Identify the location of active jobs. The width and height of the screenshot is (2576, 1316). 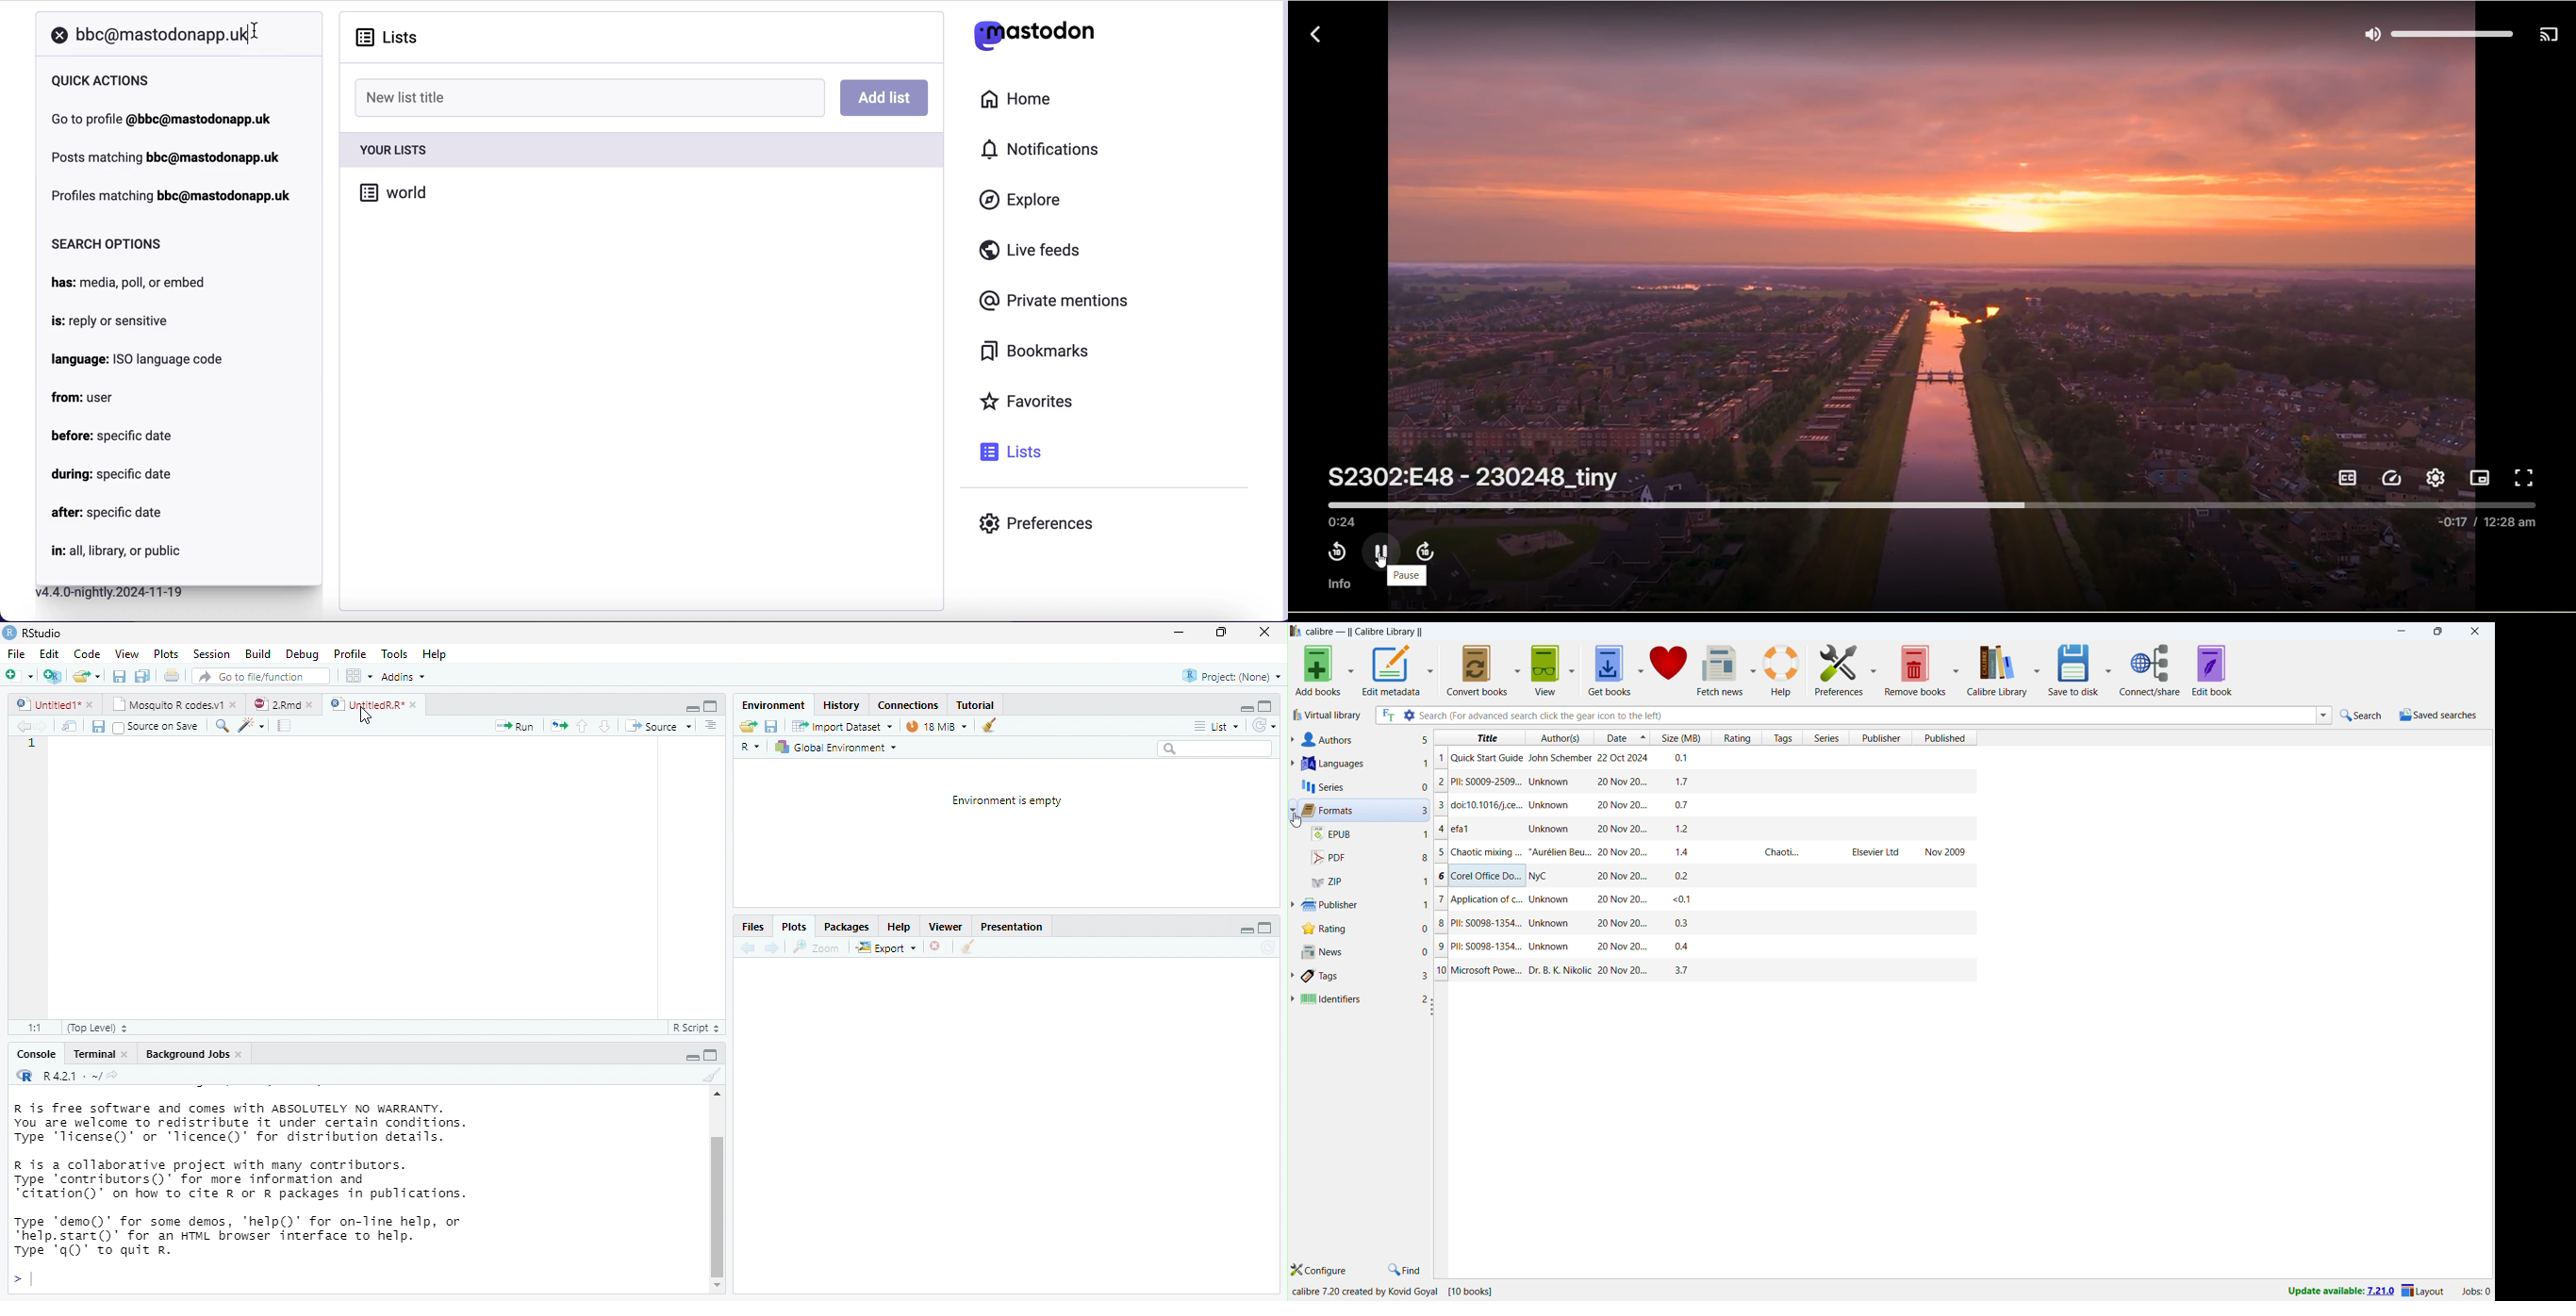
(2476, 1293).